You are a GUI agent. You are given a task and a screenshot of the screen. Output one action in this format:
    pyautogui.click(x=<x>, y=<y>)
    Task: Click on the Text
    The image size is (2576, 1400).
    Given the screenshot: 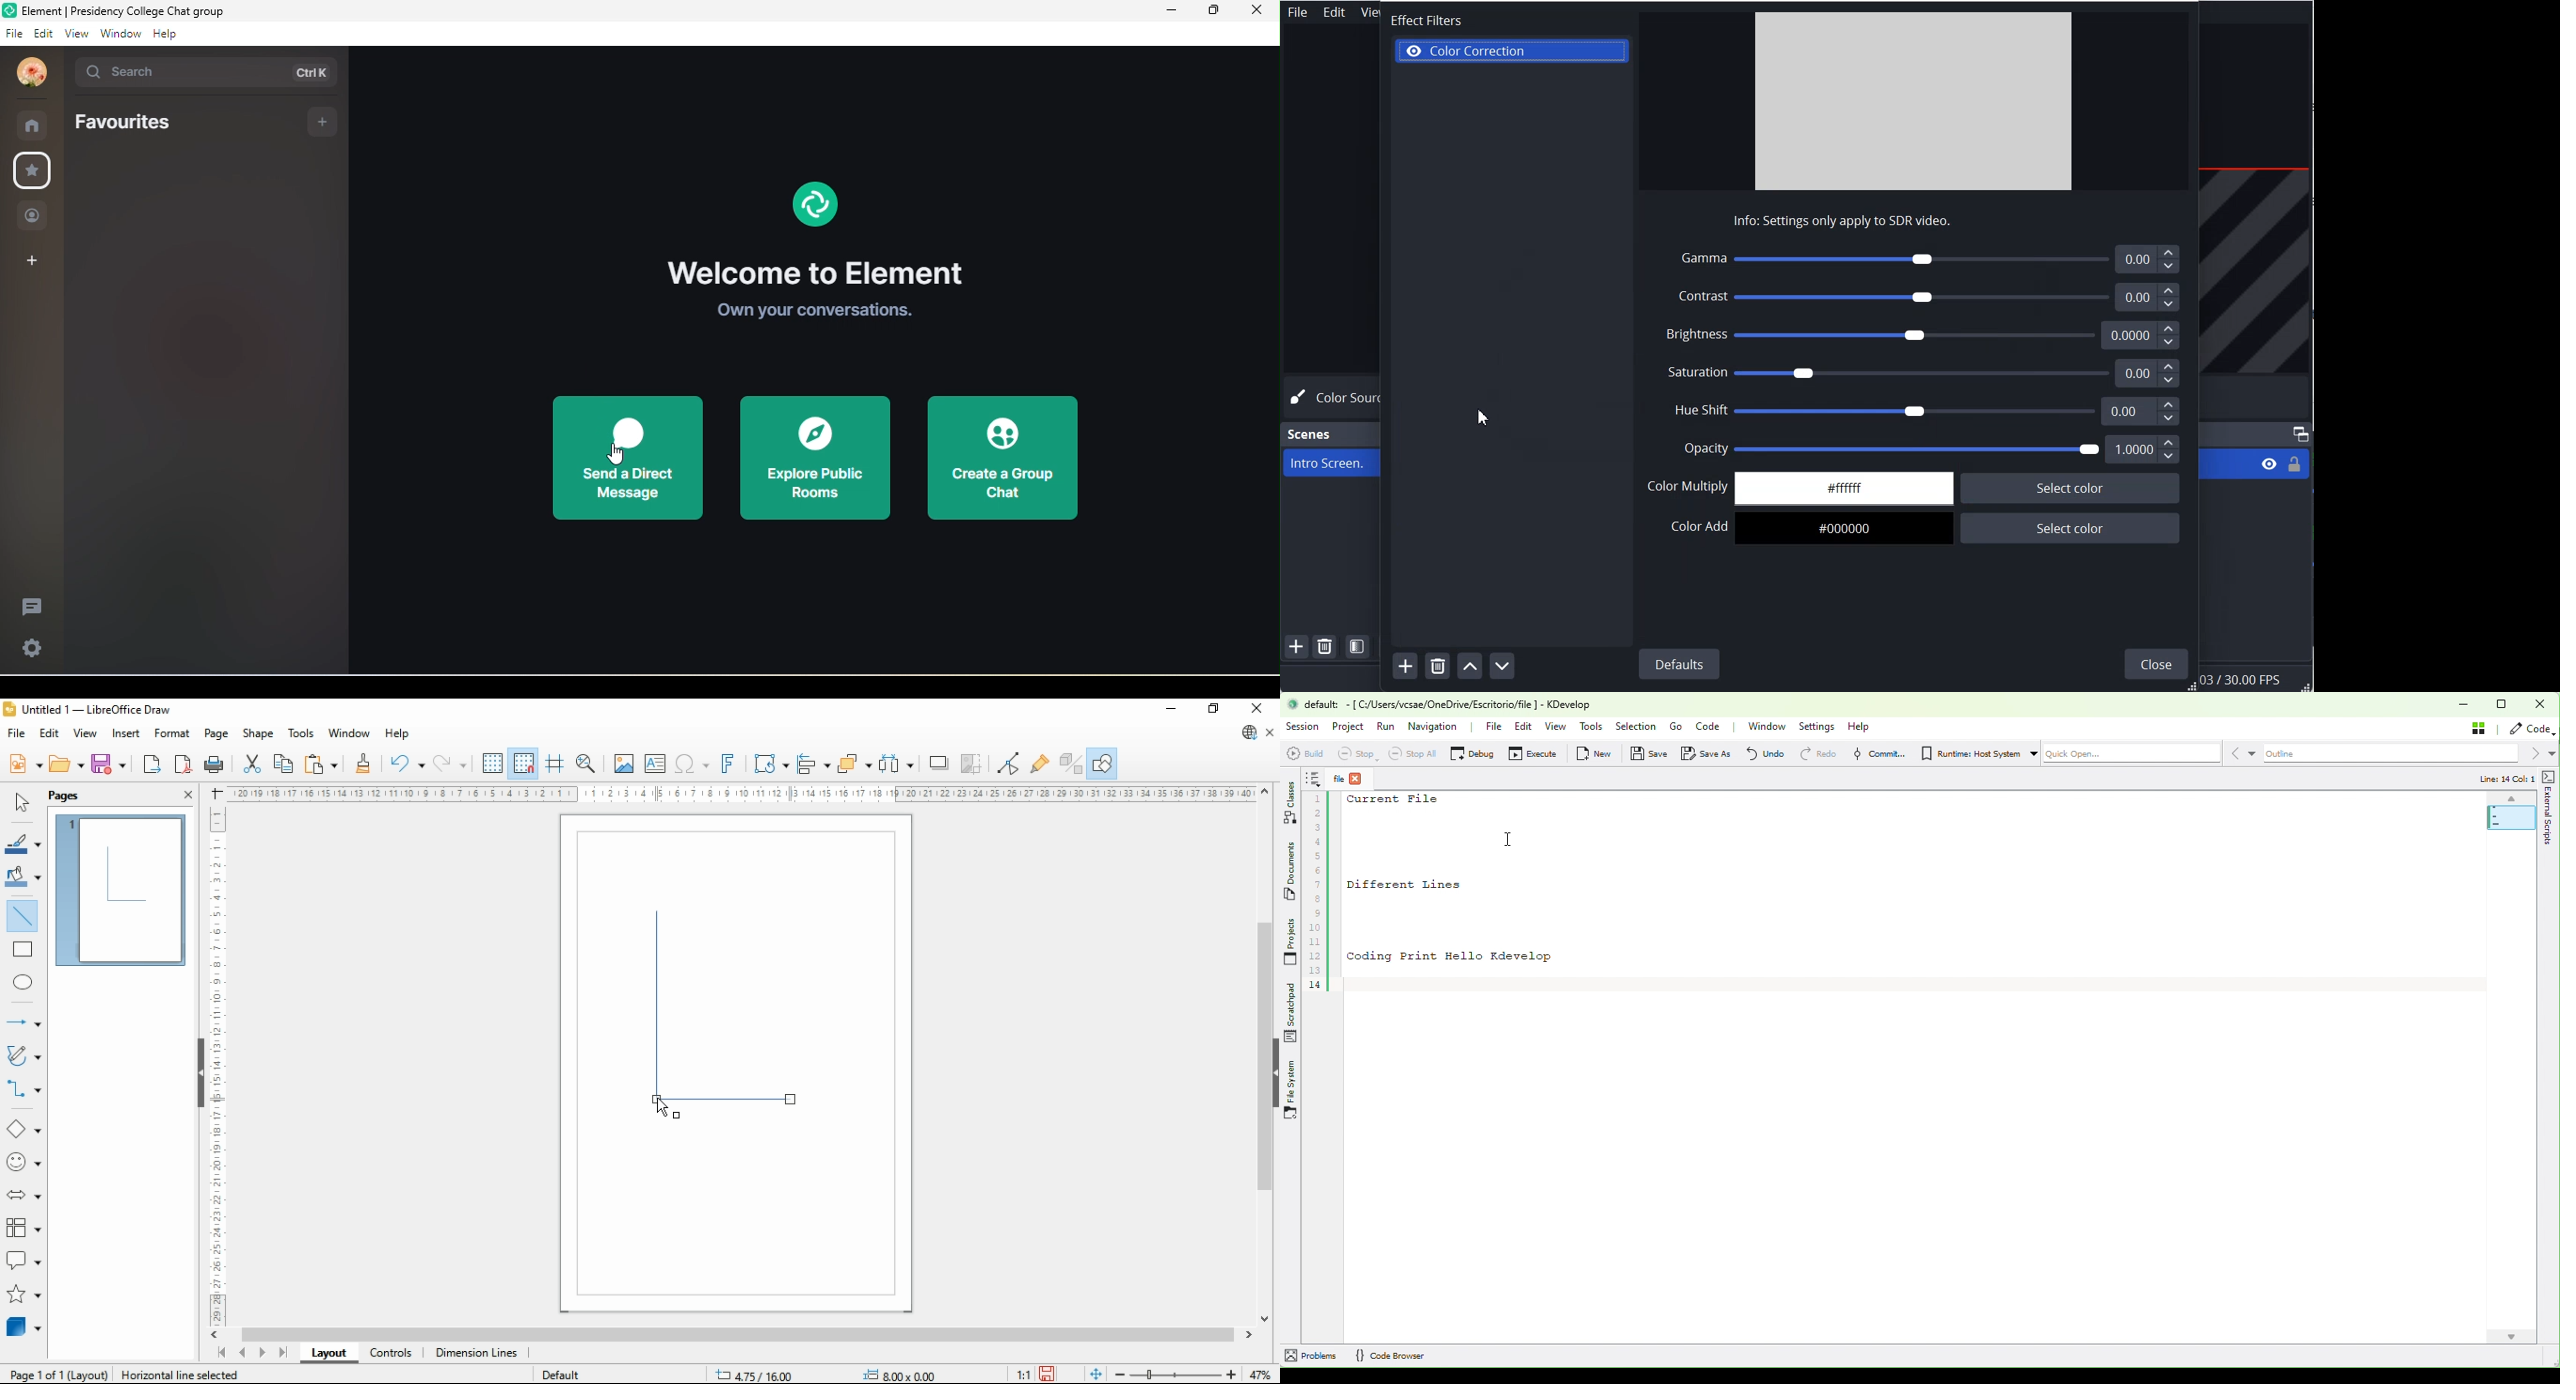 What is the action you would take?
    pyautogui.click(x=1417, y=17)
    